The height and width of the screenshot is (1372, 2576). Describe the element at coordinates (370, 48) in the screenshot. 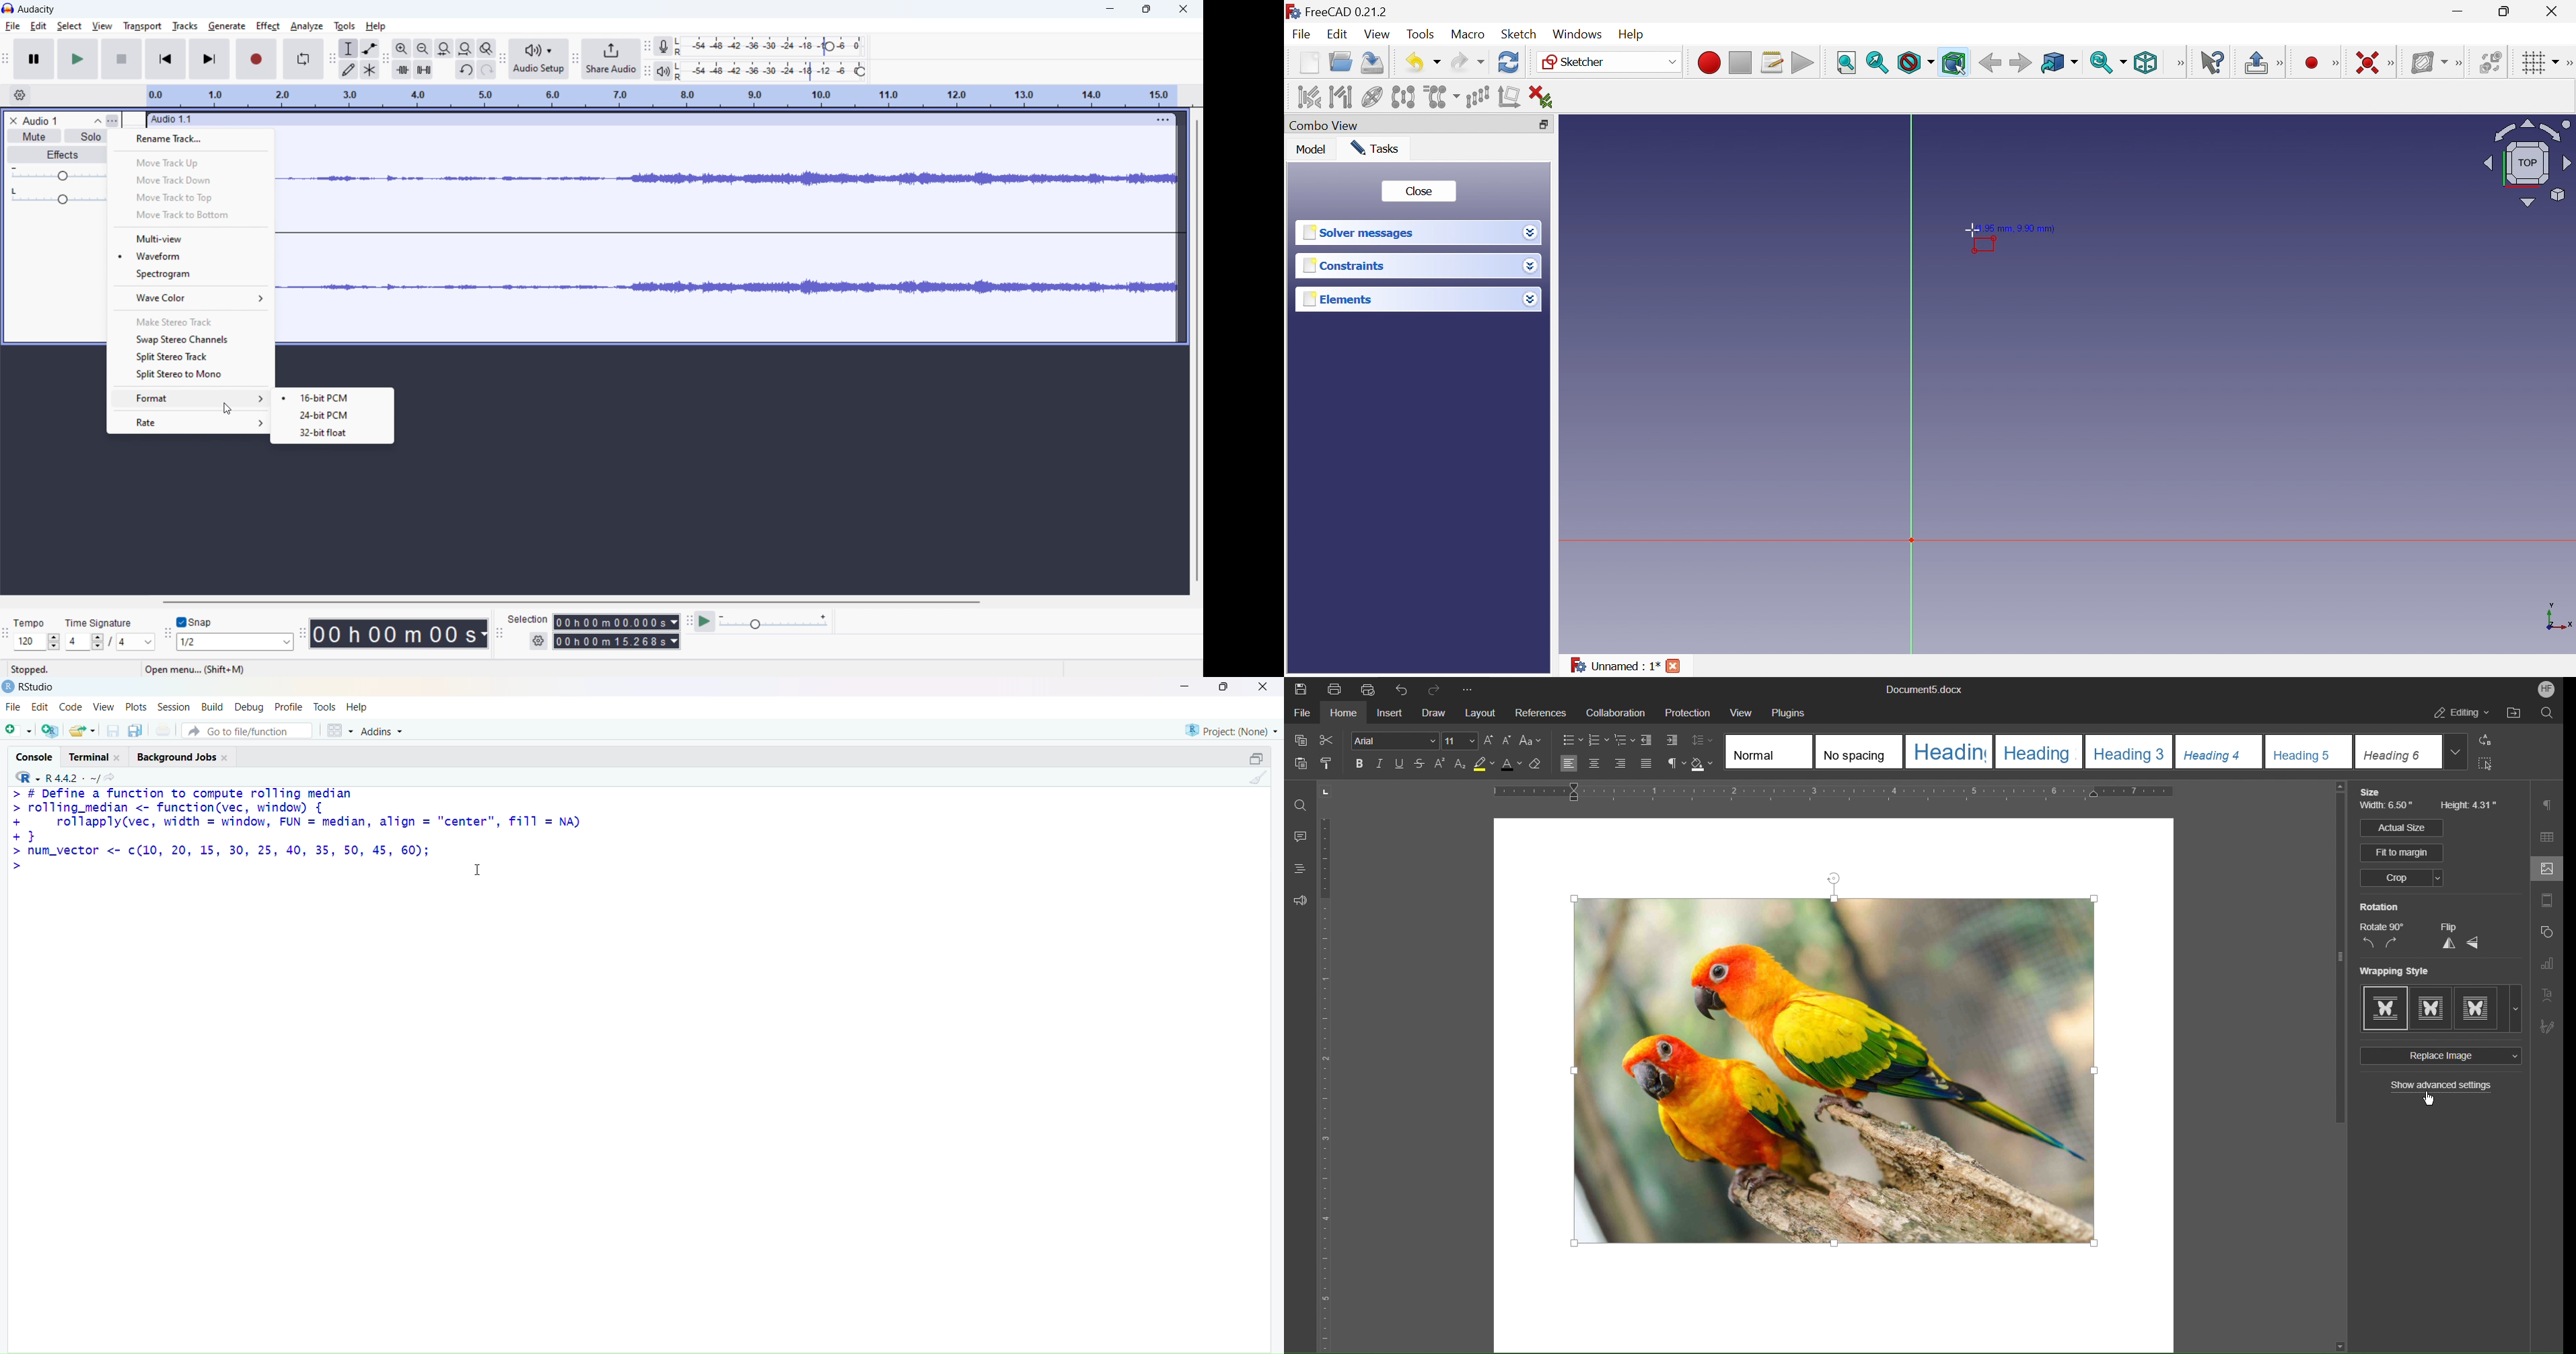

I see `envelop tool` at that location.